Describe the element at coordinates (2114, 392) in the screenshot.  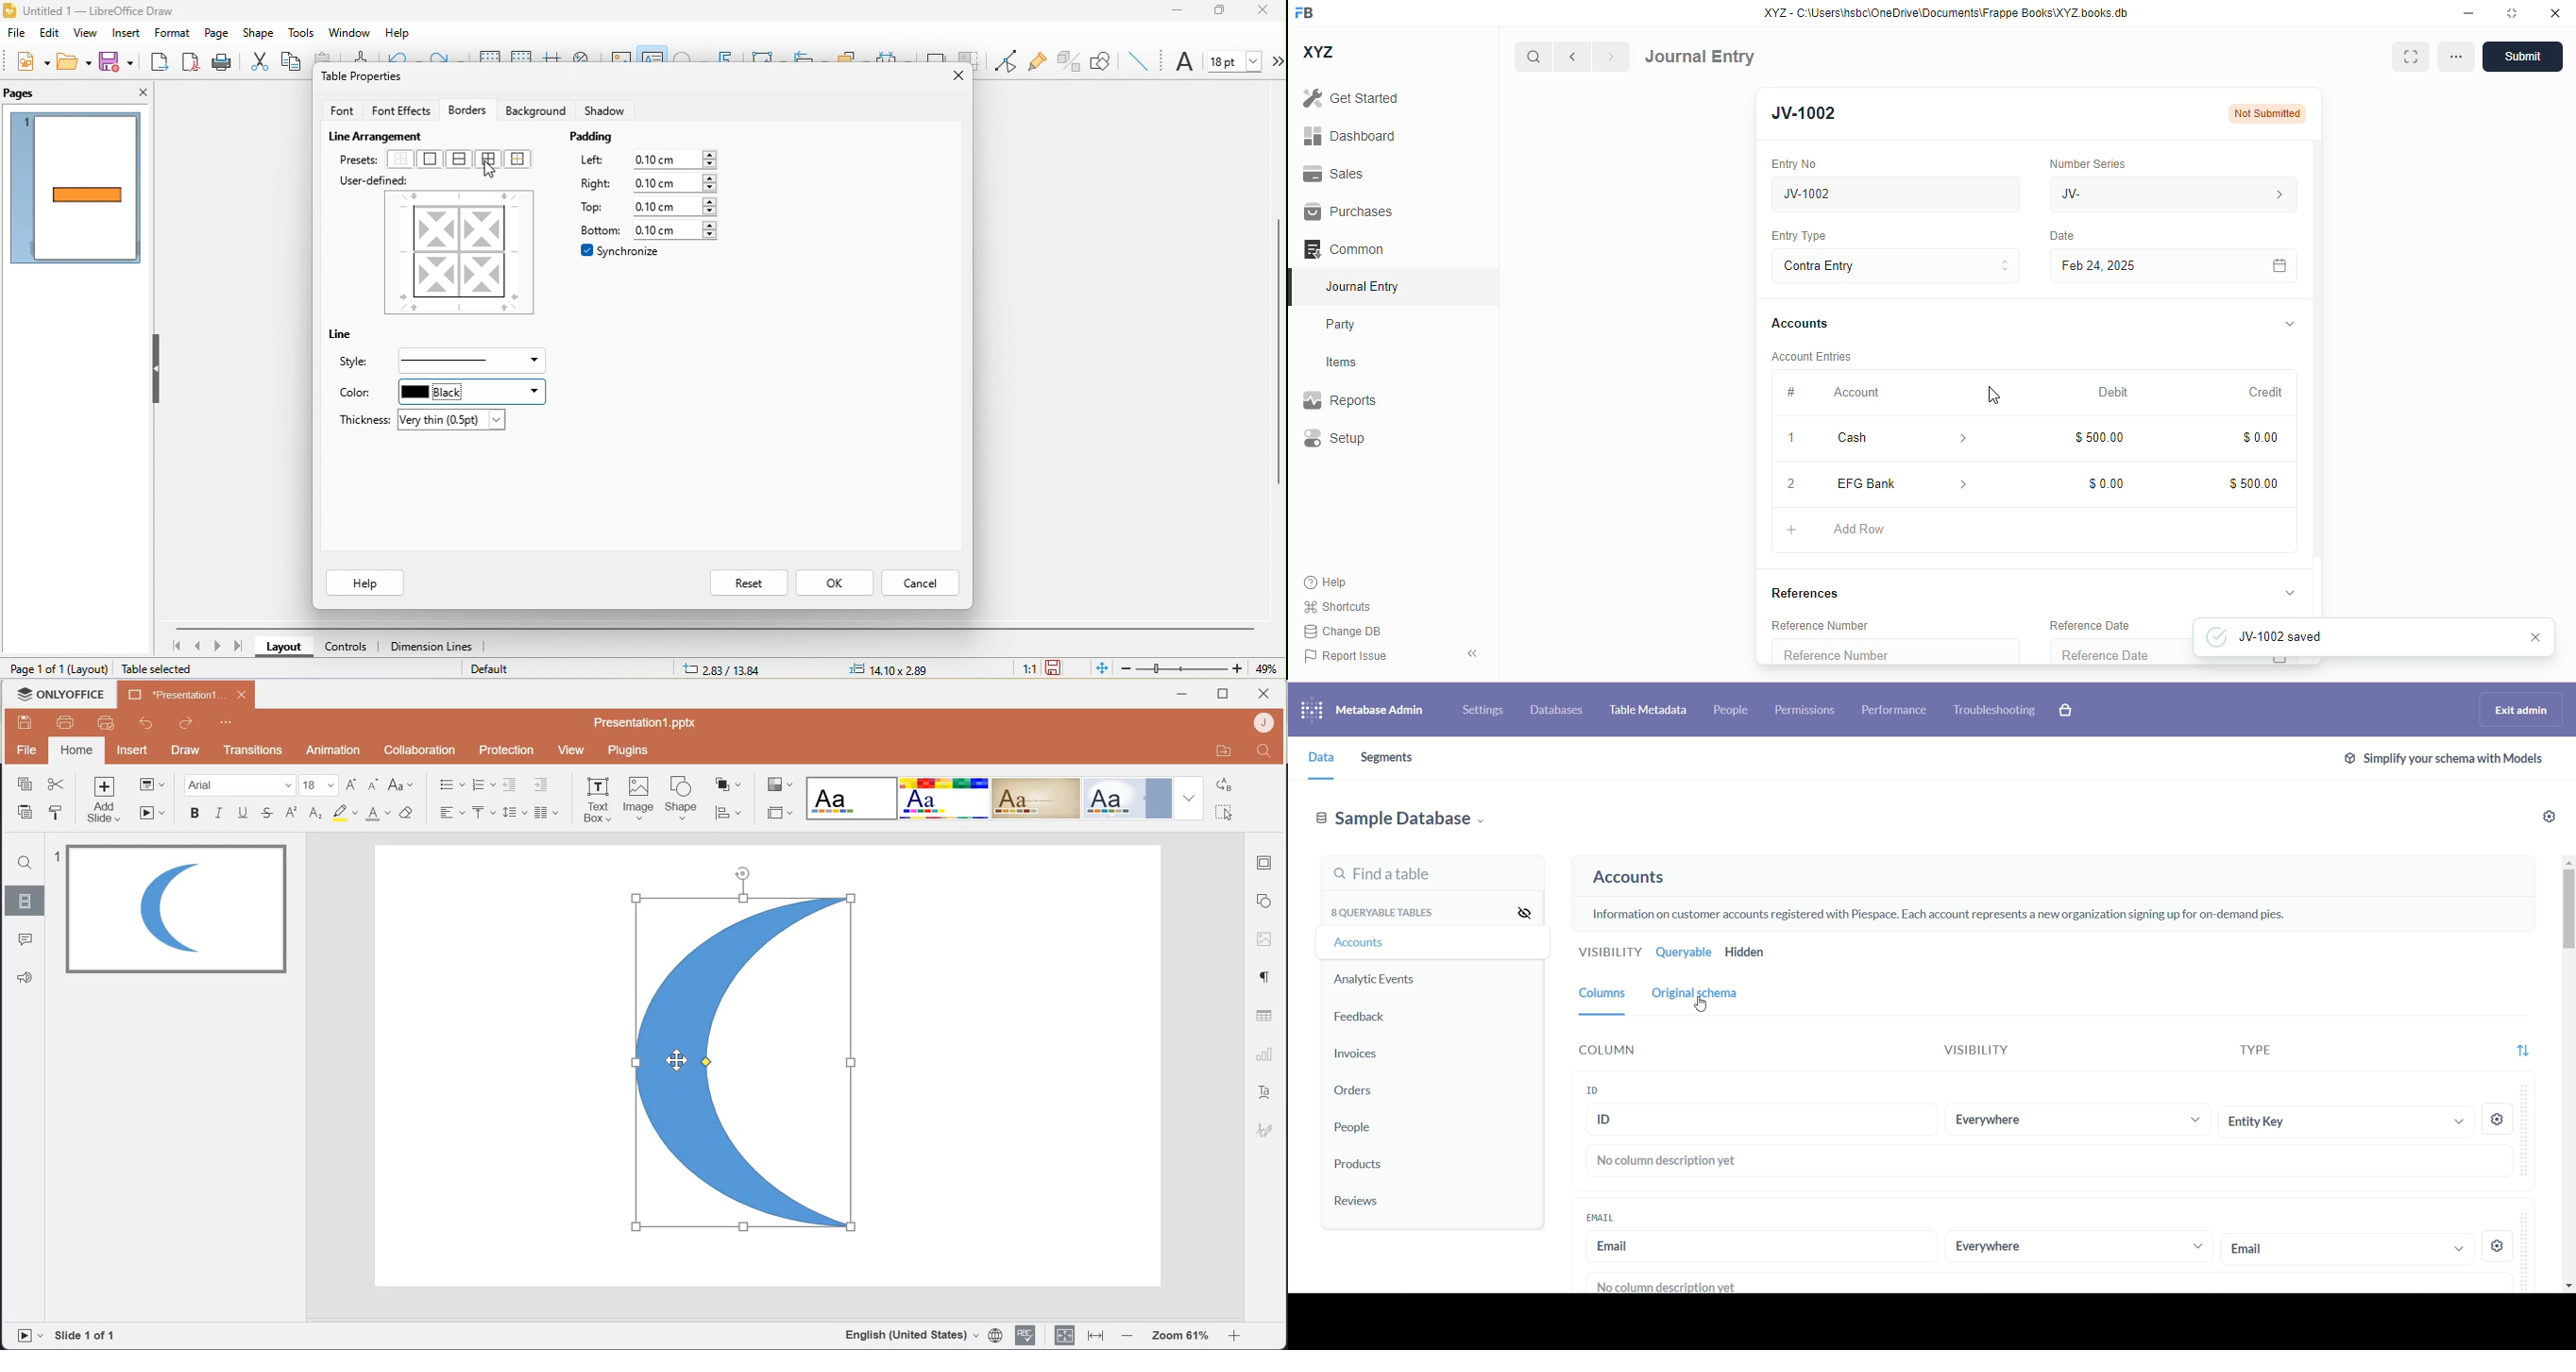
I see `debit` at that location.